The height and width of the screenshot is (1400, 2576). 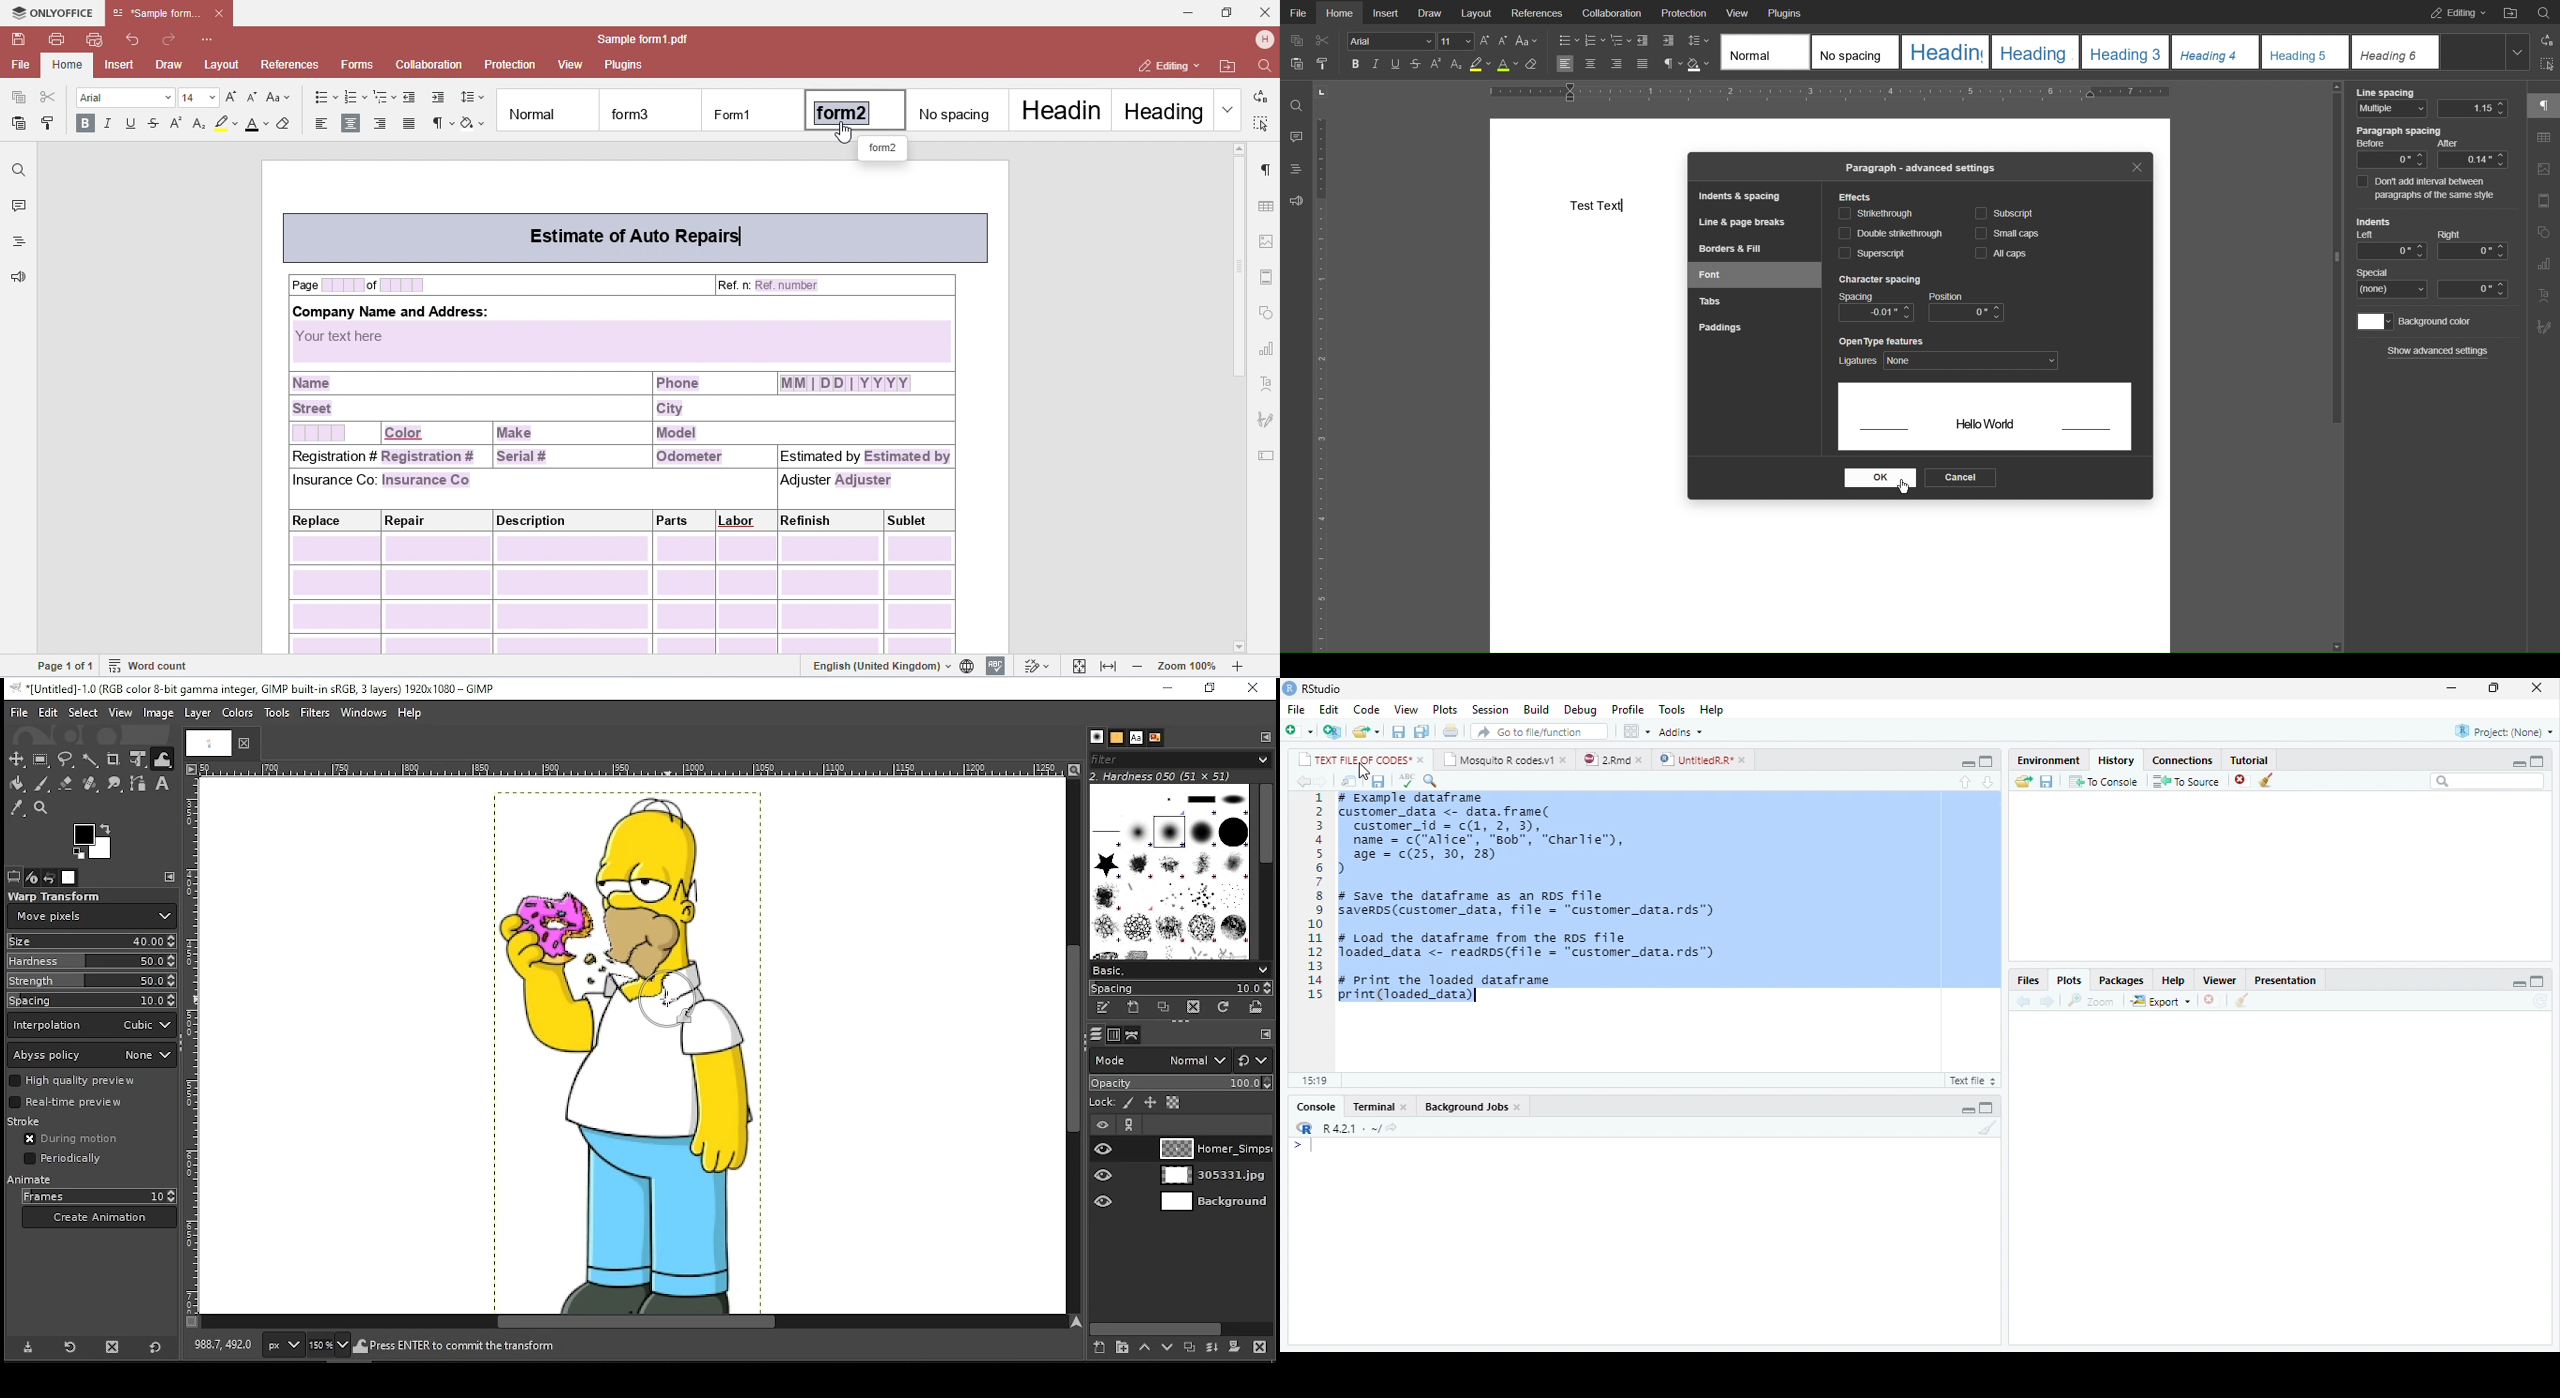 I want to click on down, so click(x=1988, y=781).